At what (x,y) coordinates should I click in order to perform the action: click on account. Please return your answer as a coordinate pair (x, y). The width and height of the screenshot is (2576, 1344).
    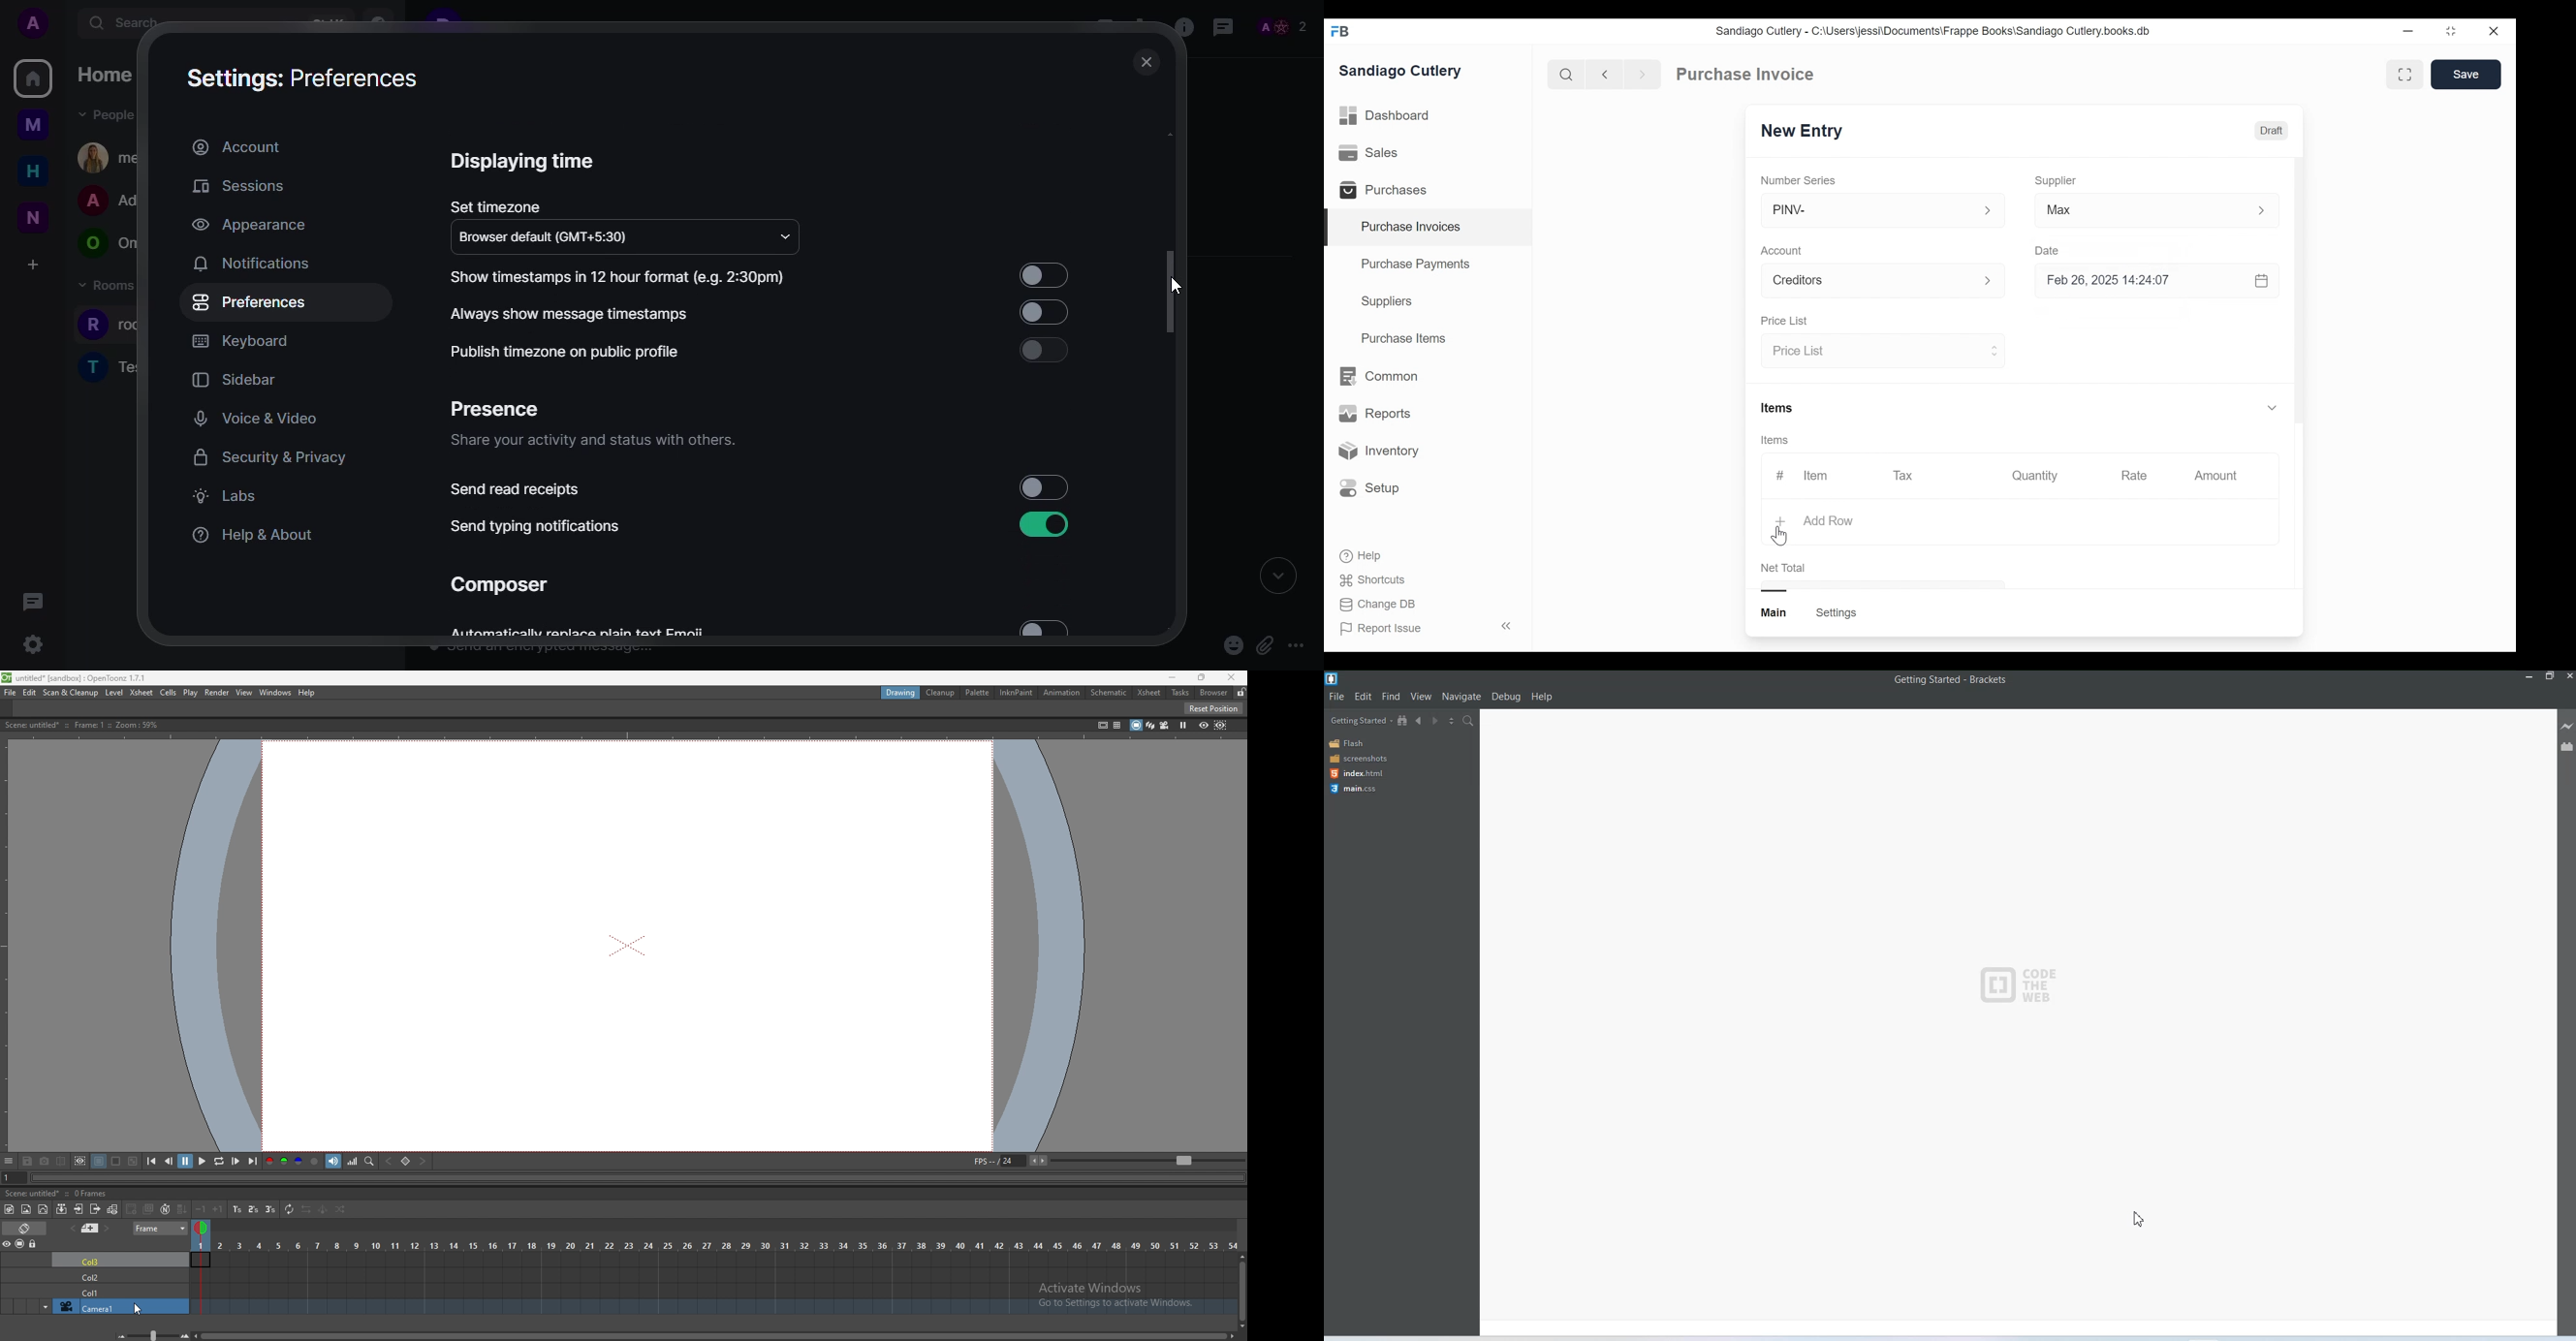
    Looking at the image, I should click on (236, 145).